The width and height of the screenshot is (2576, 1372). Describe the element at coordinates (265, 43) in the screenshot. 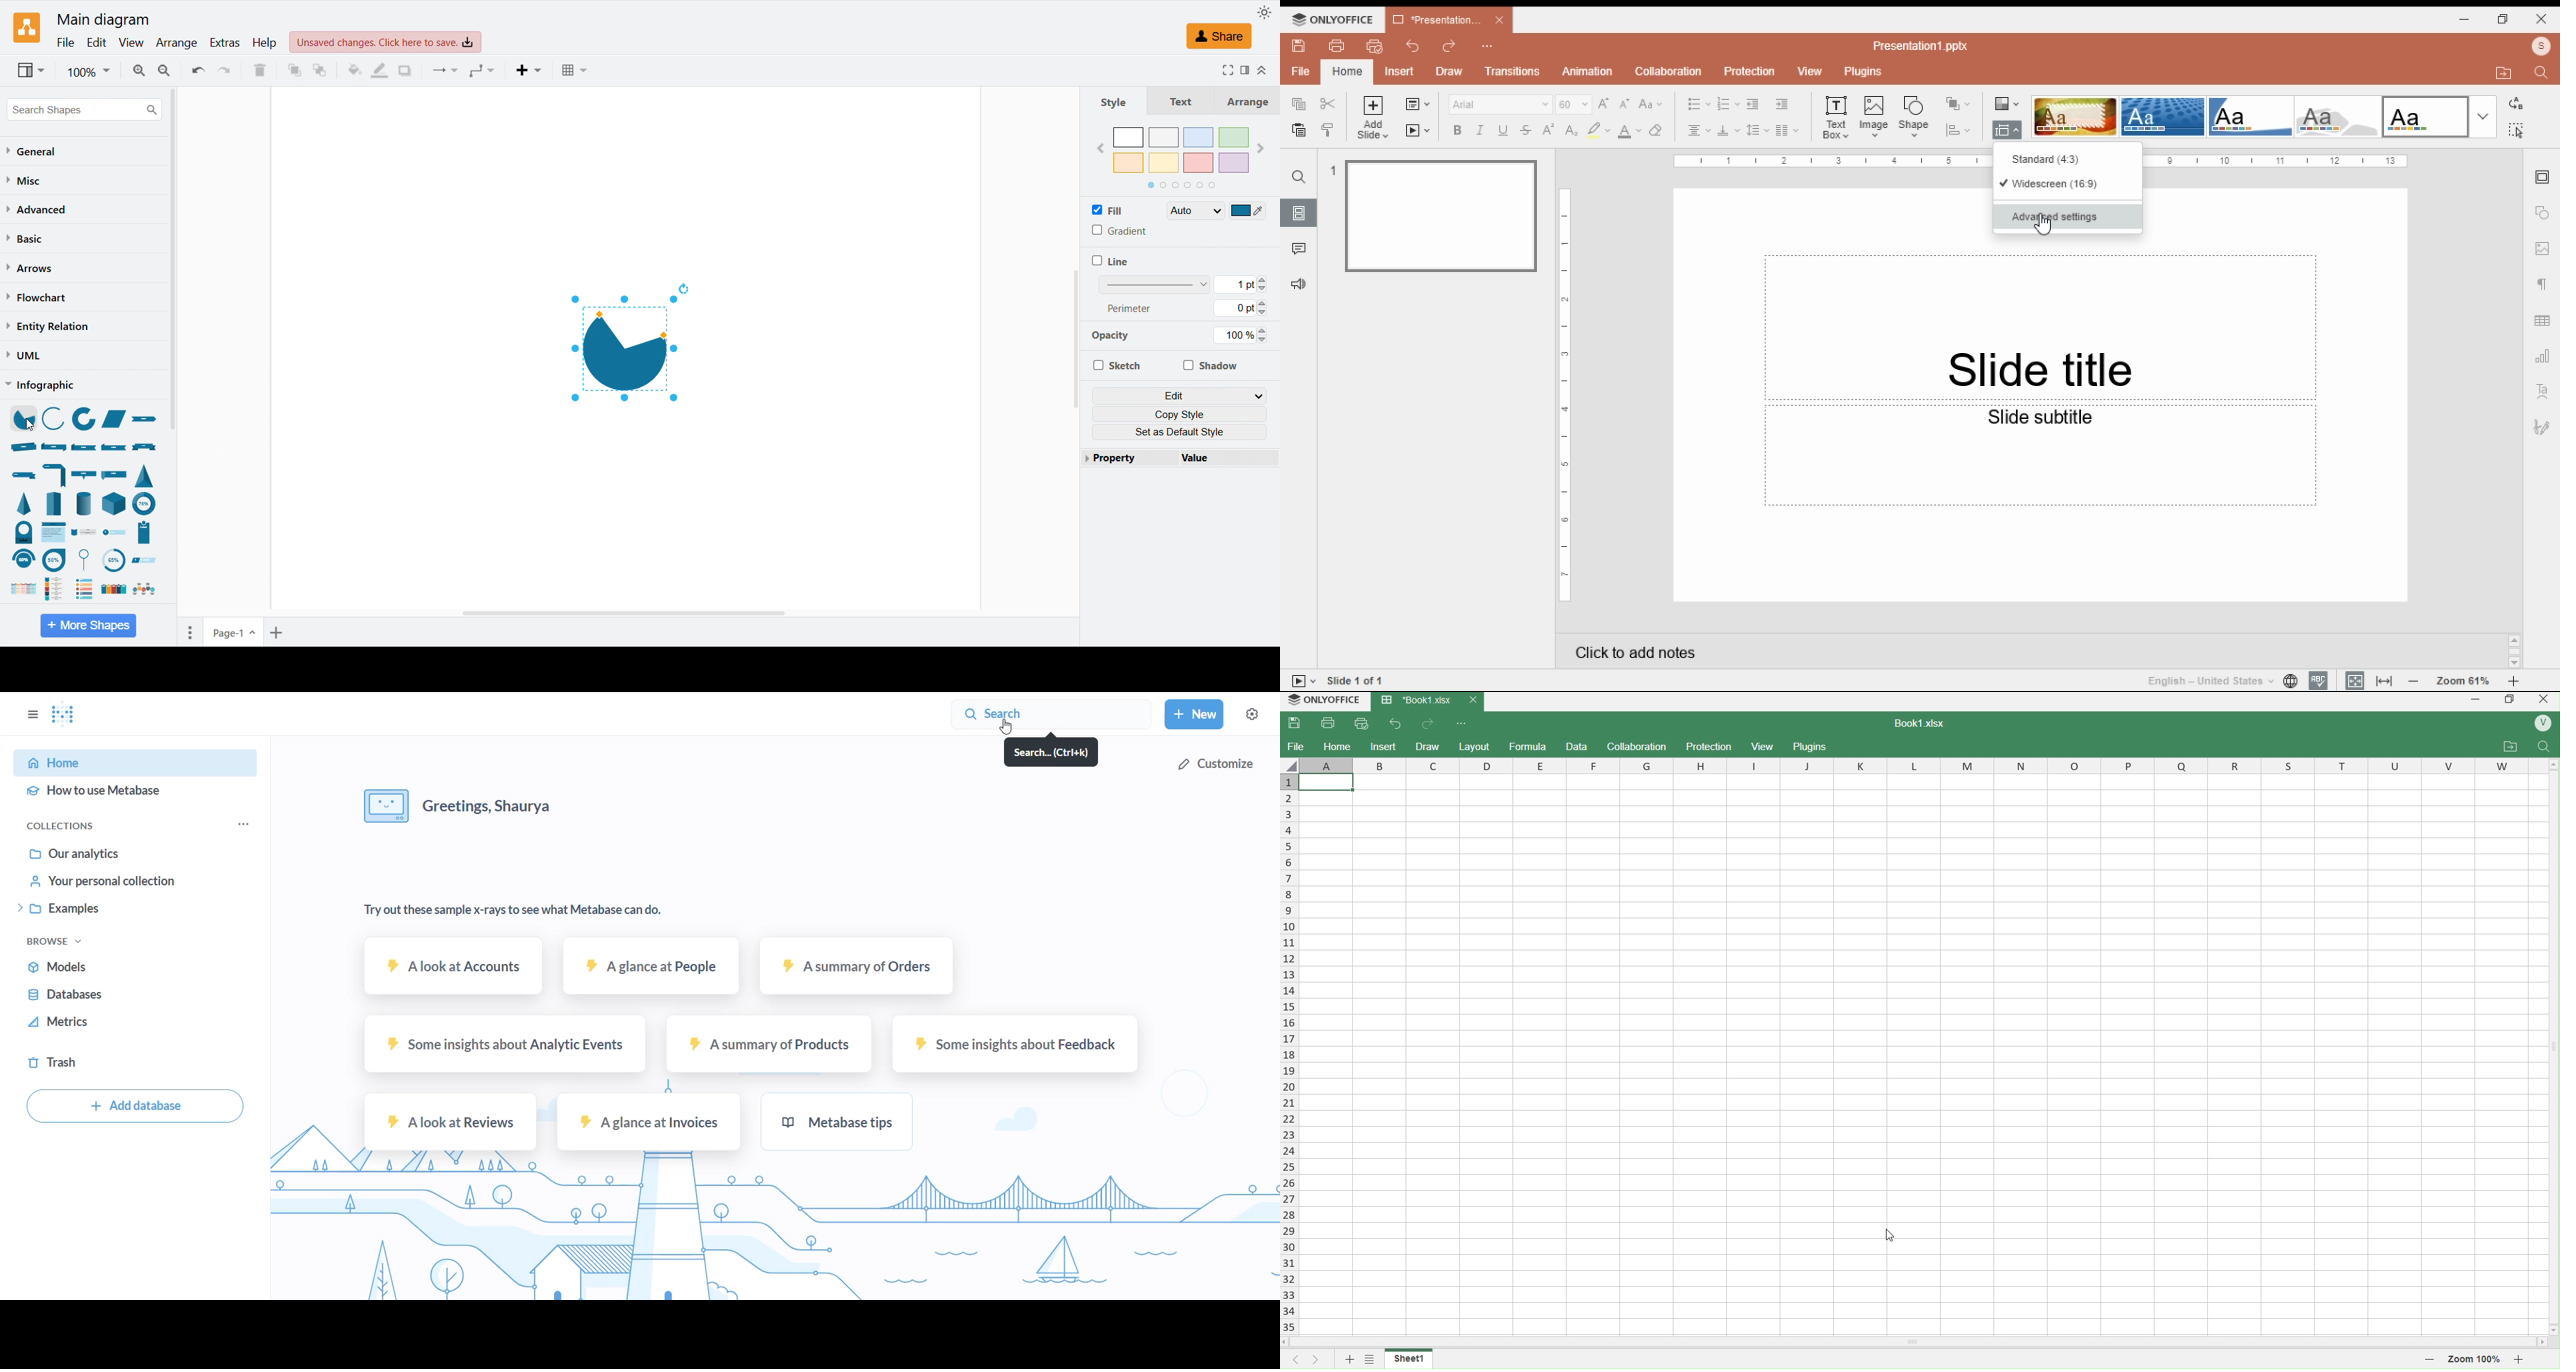

I see `help ` at that location.